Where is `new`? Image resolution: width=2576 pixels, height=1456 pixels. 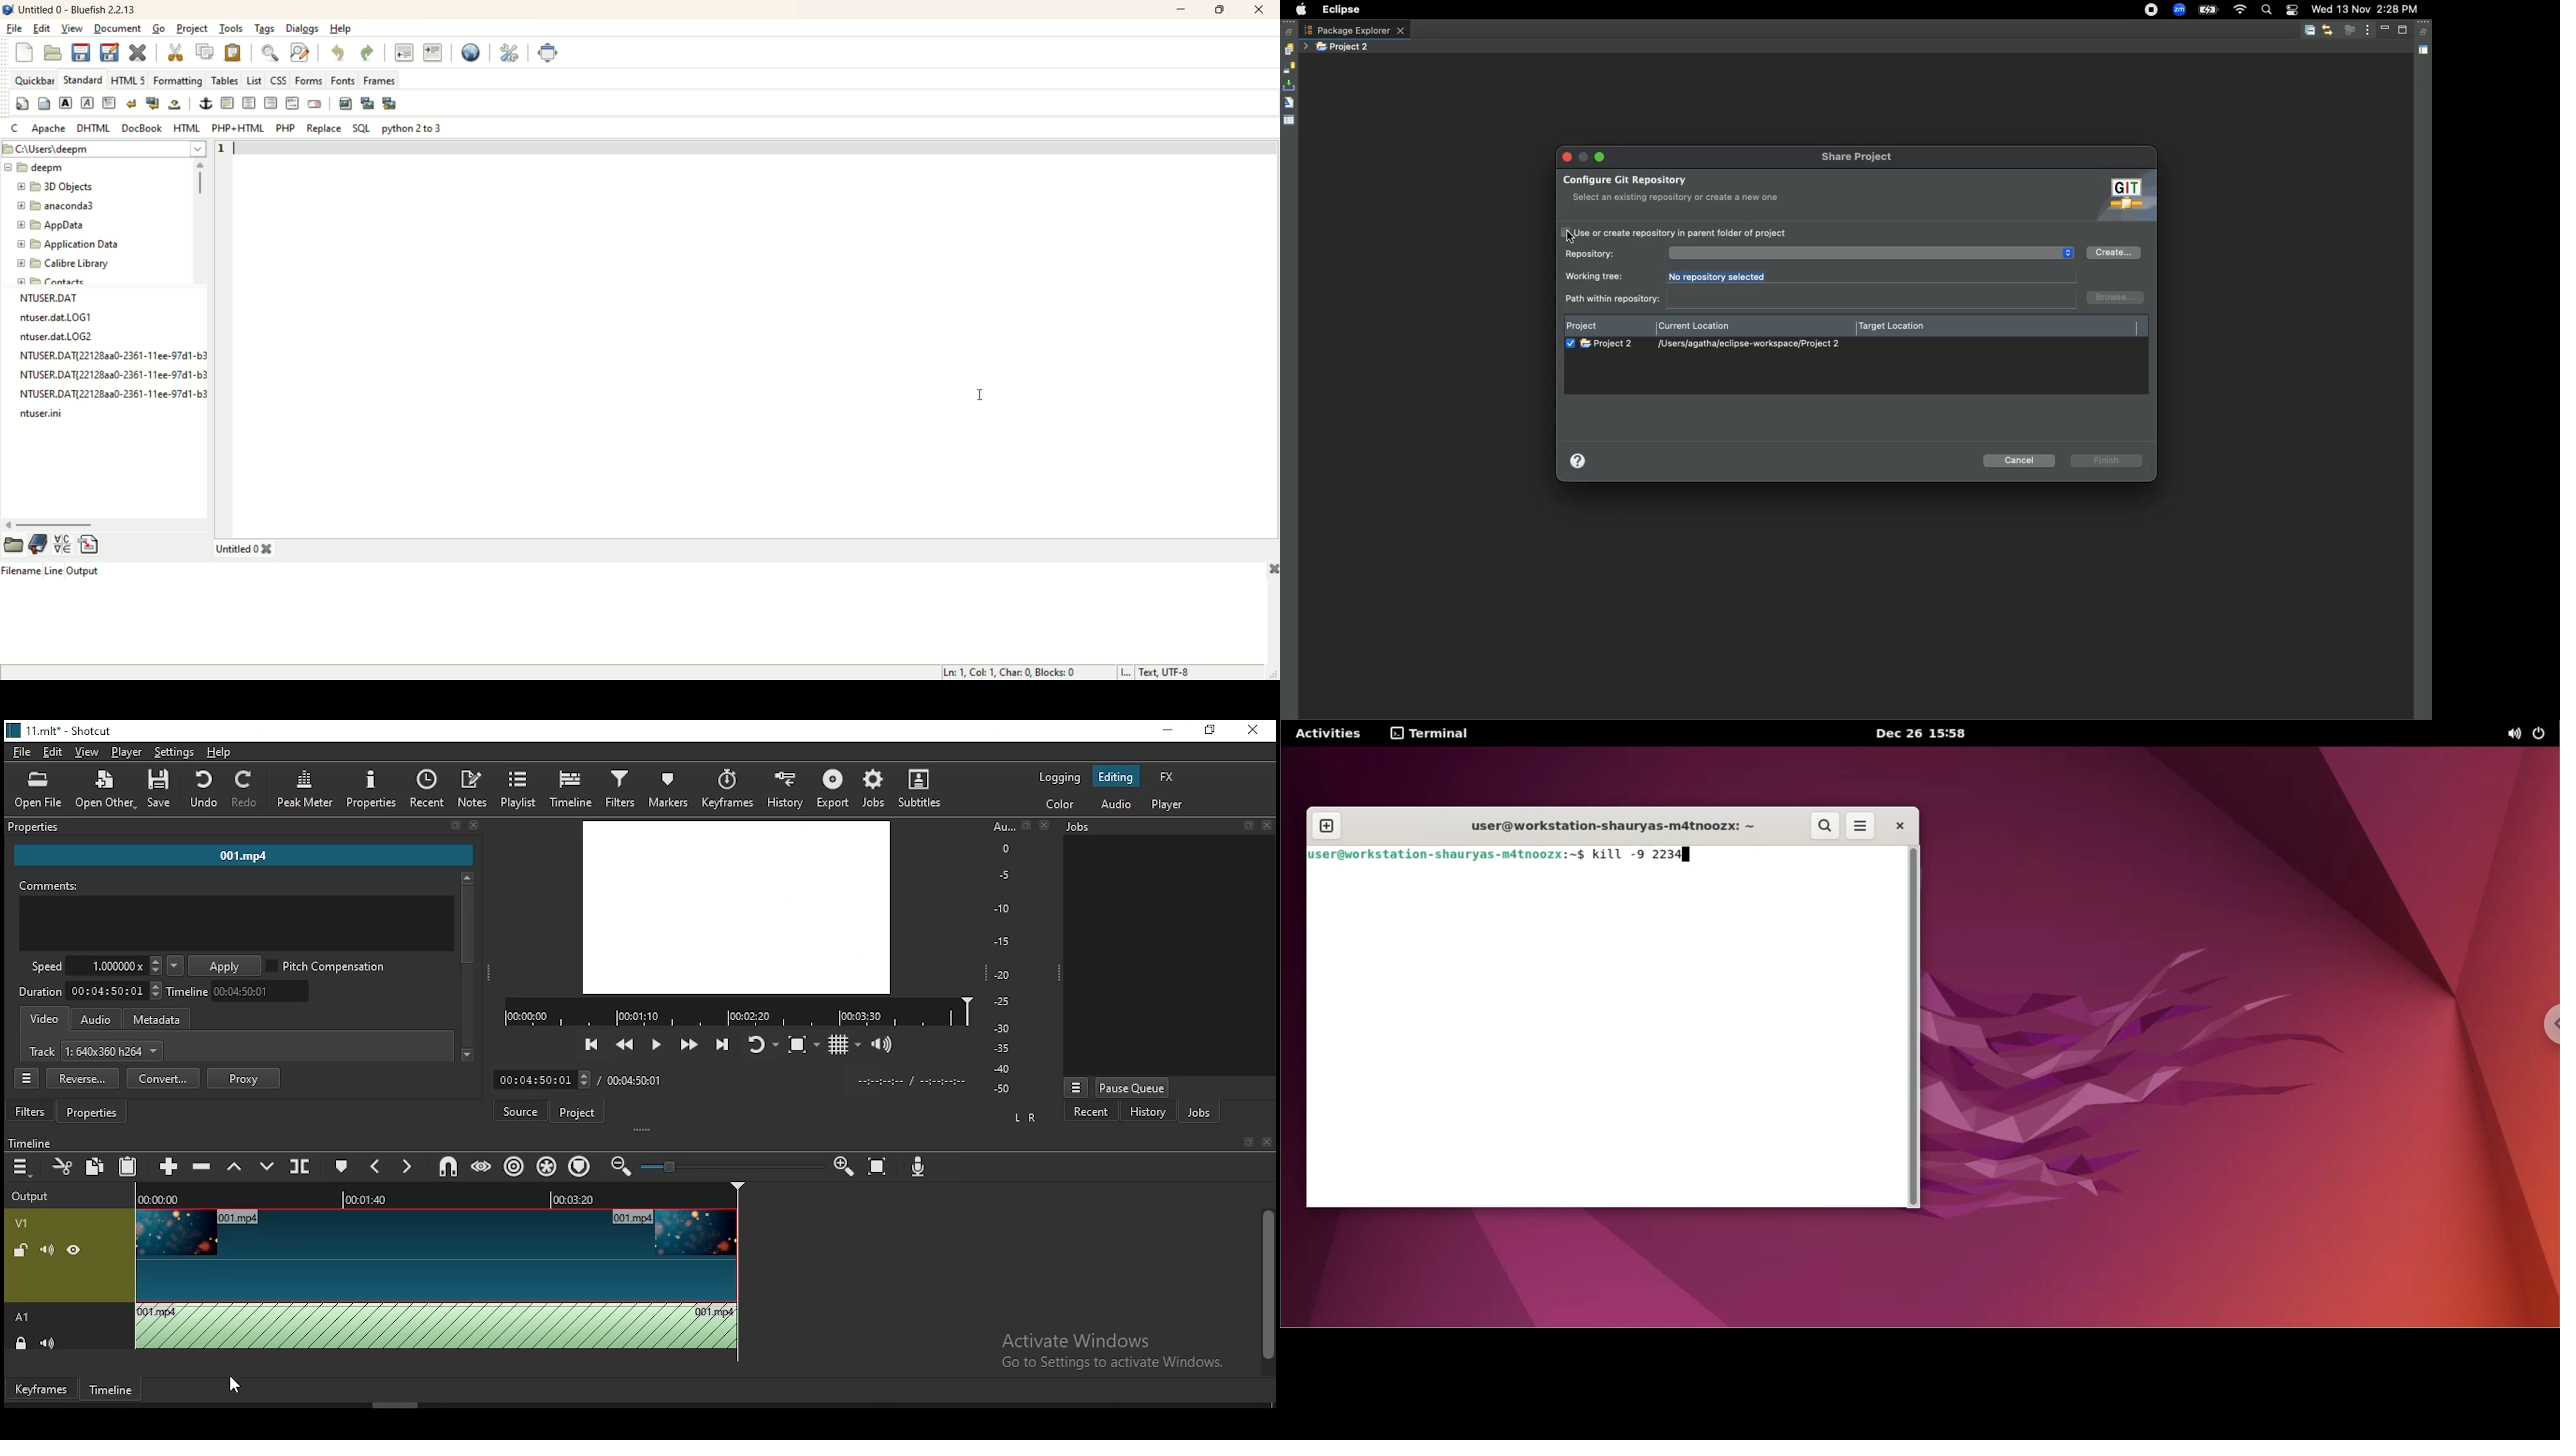
new is located at coordinates (24, 53).